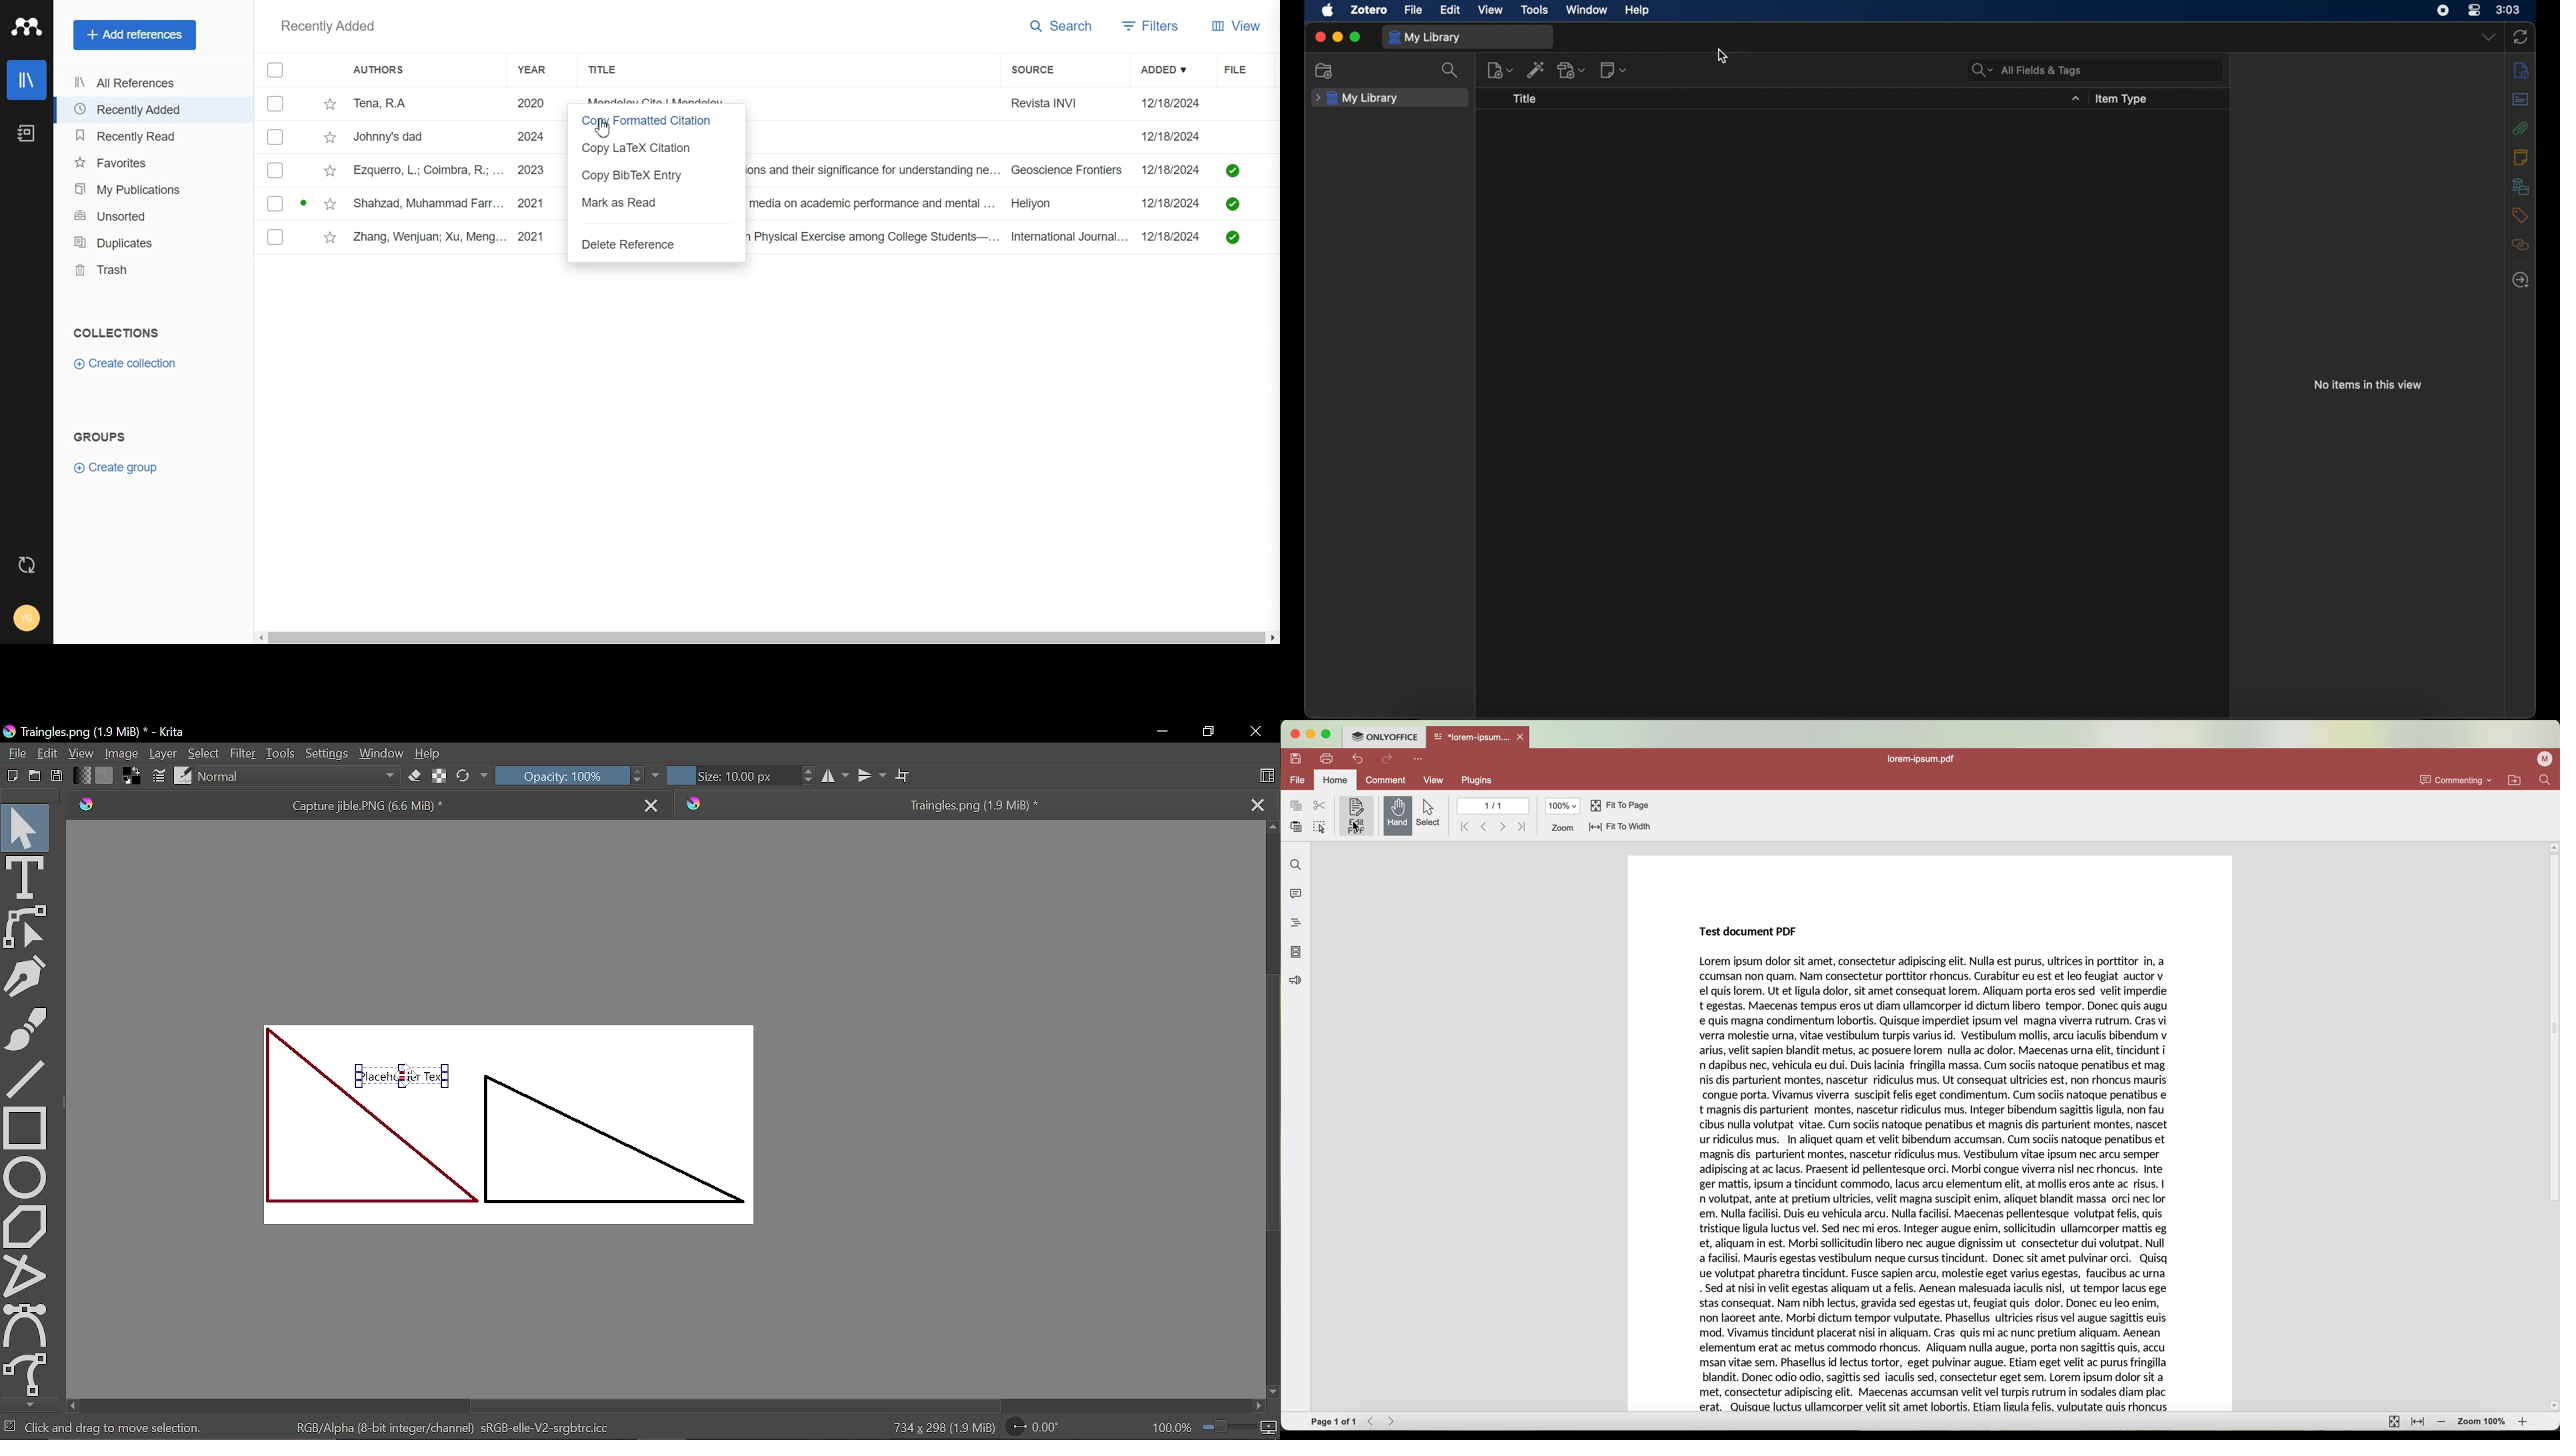  What do you see at coordinates (1061, 27) in the screenshot?
I see `Search` at bounding box center [1061, 27].